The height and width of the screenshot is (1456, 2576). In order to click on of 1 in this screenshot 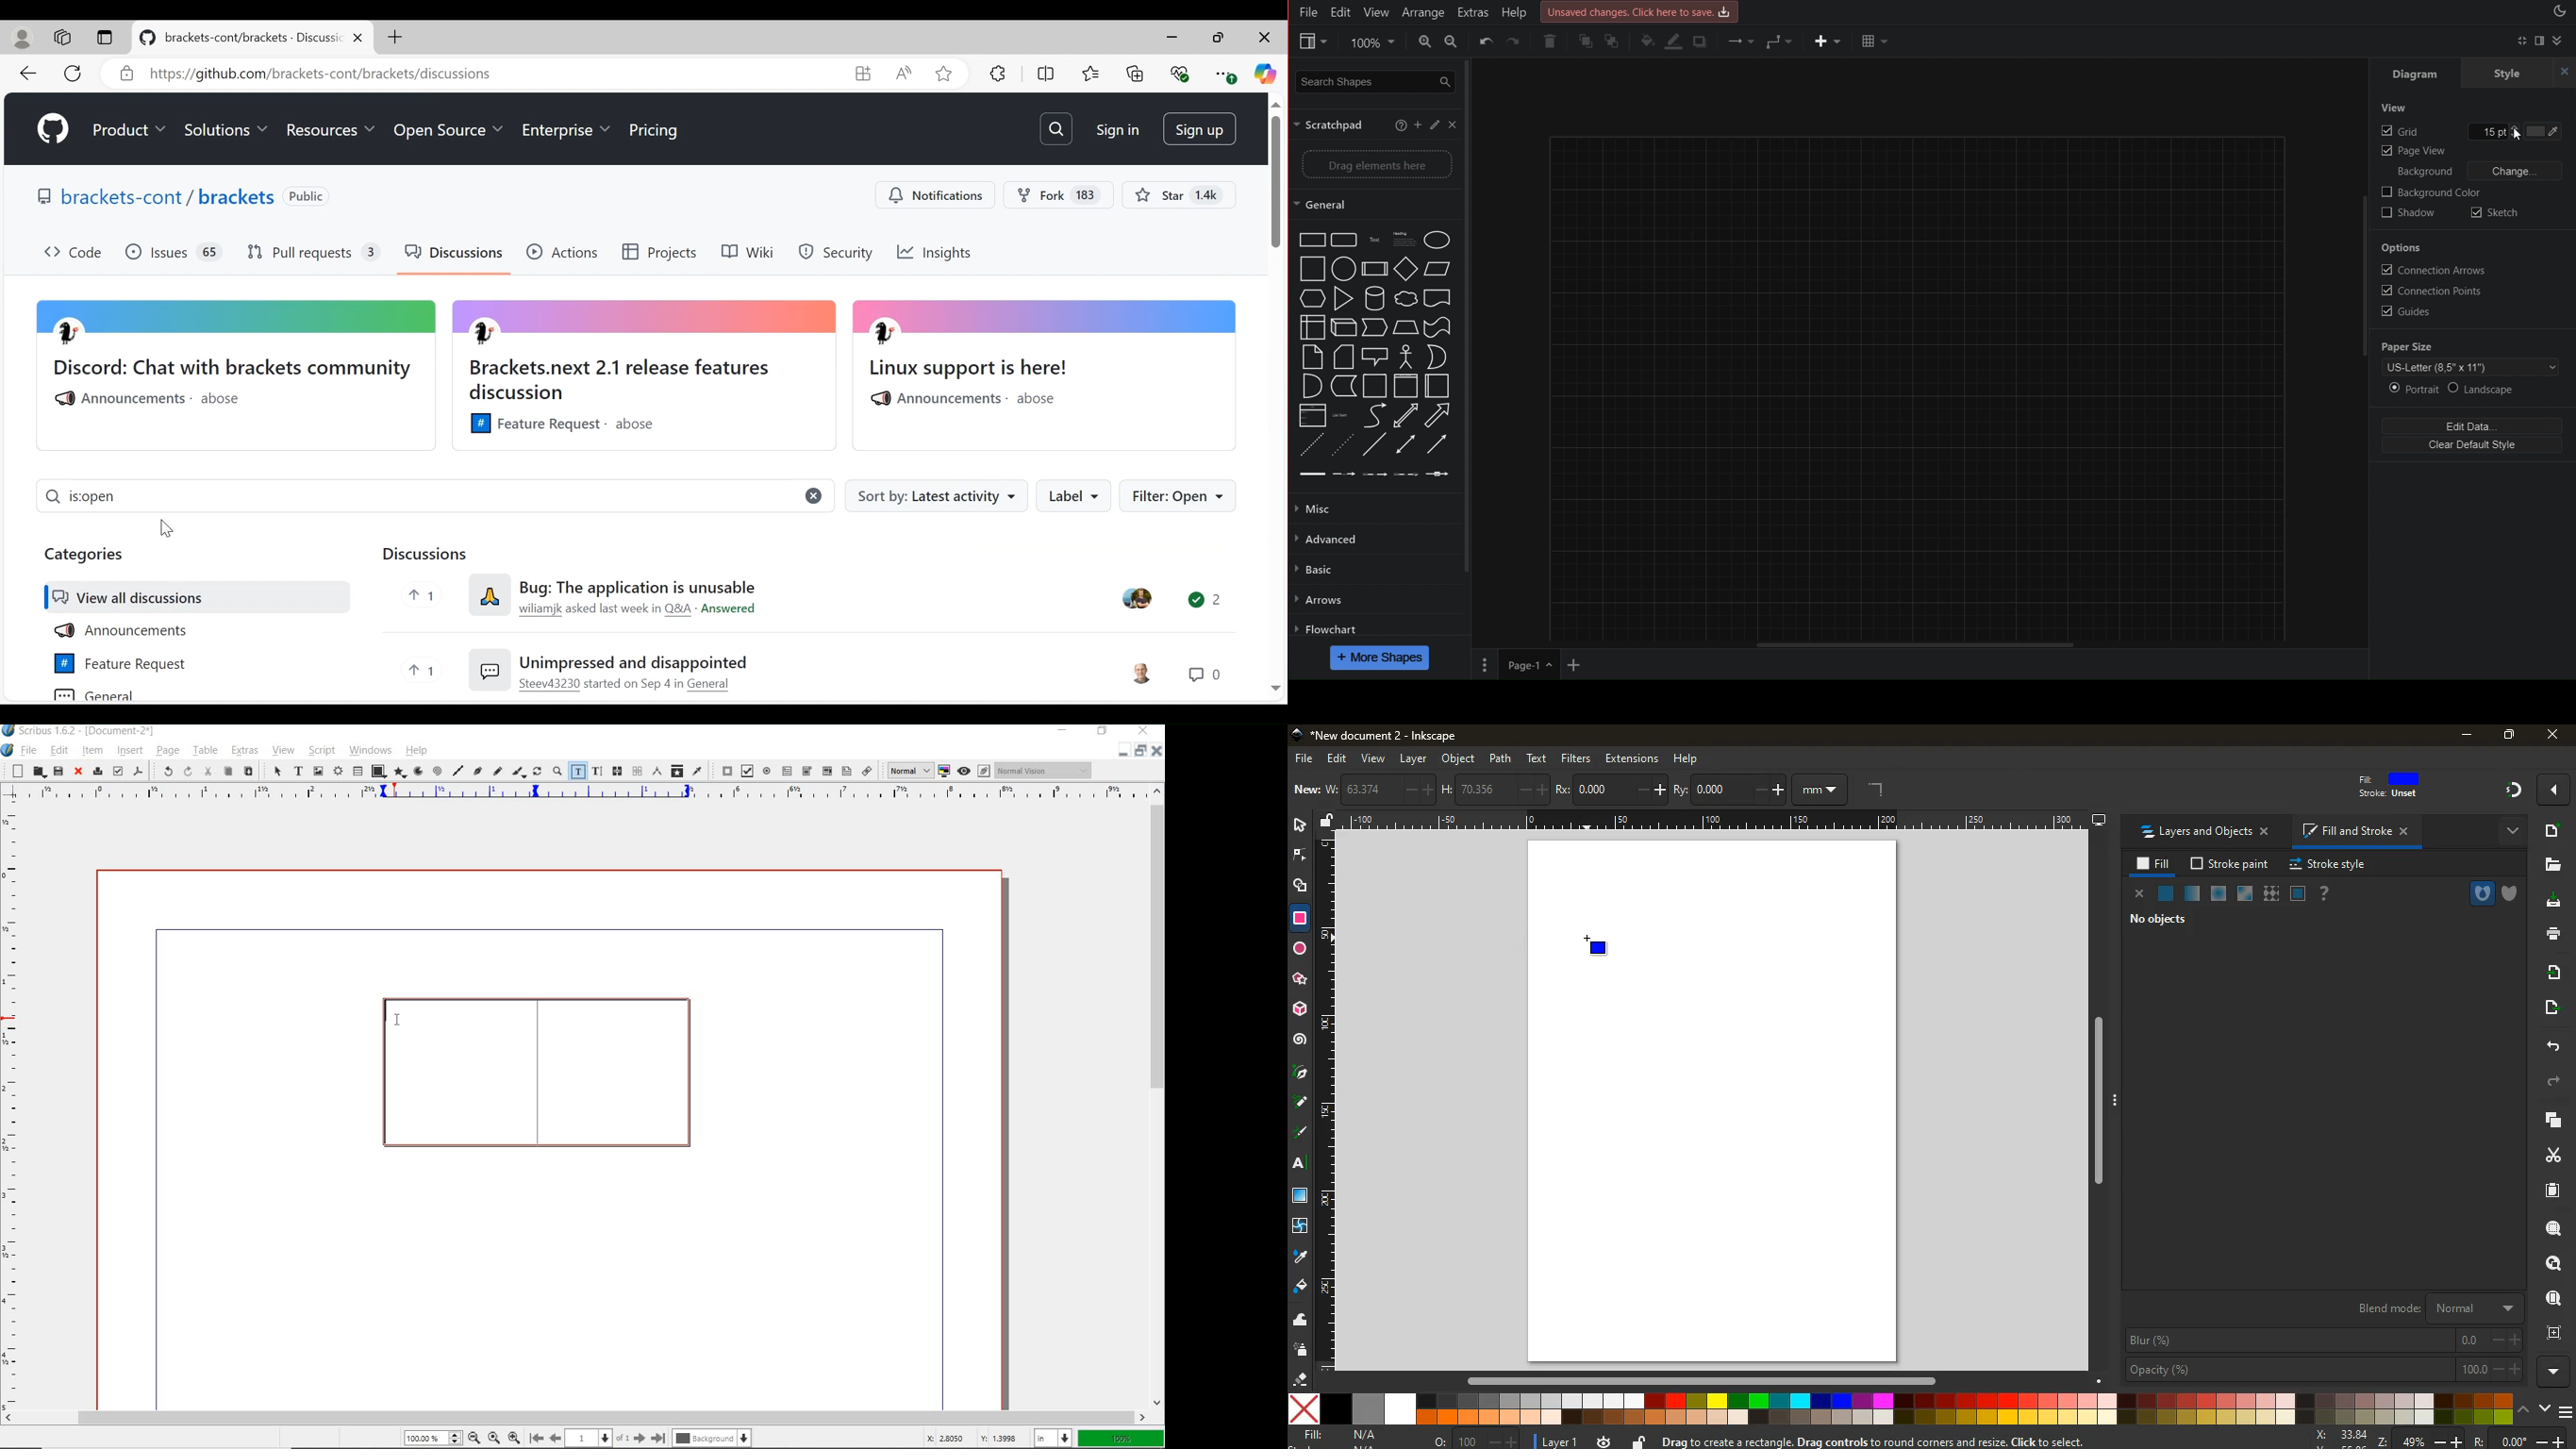, I will do `click(624, 1437)`.